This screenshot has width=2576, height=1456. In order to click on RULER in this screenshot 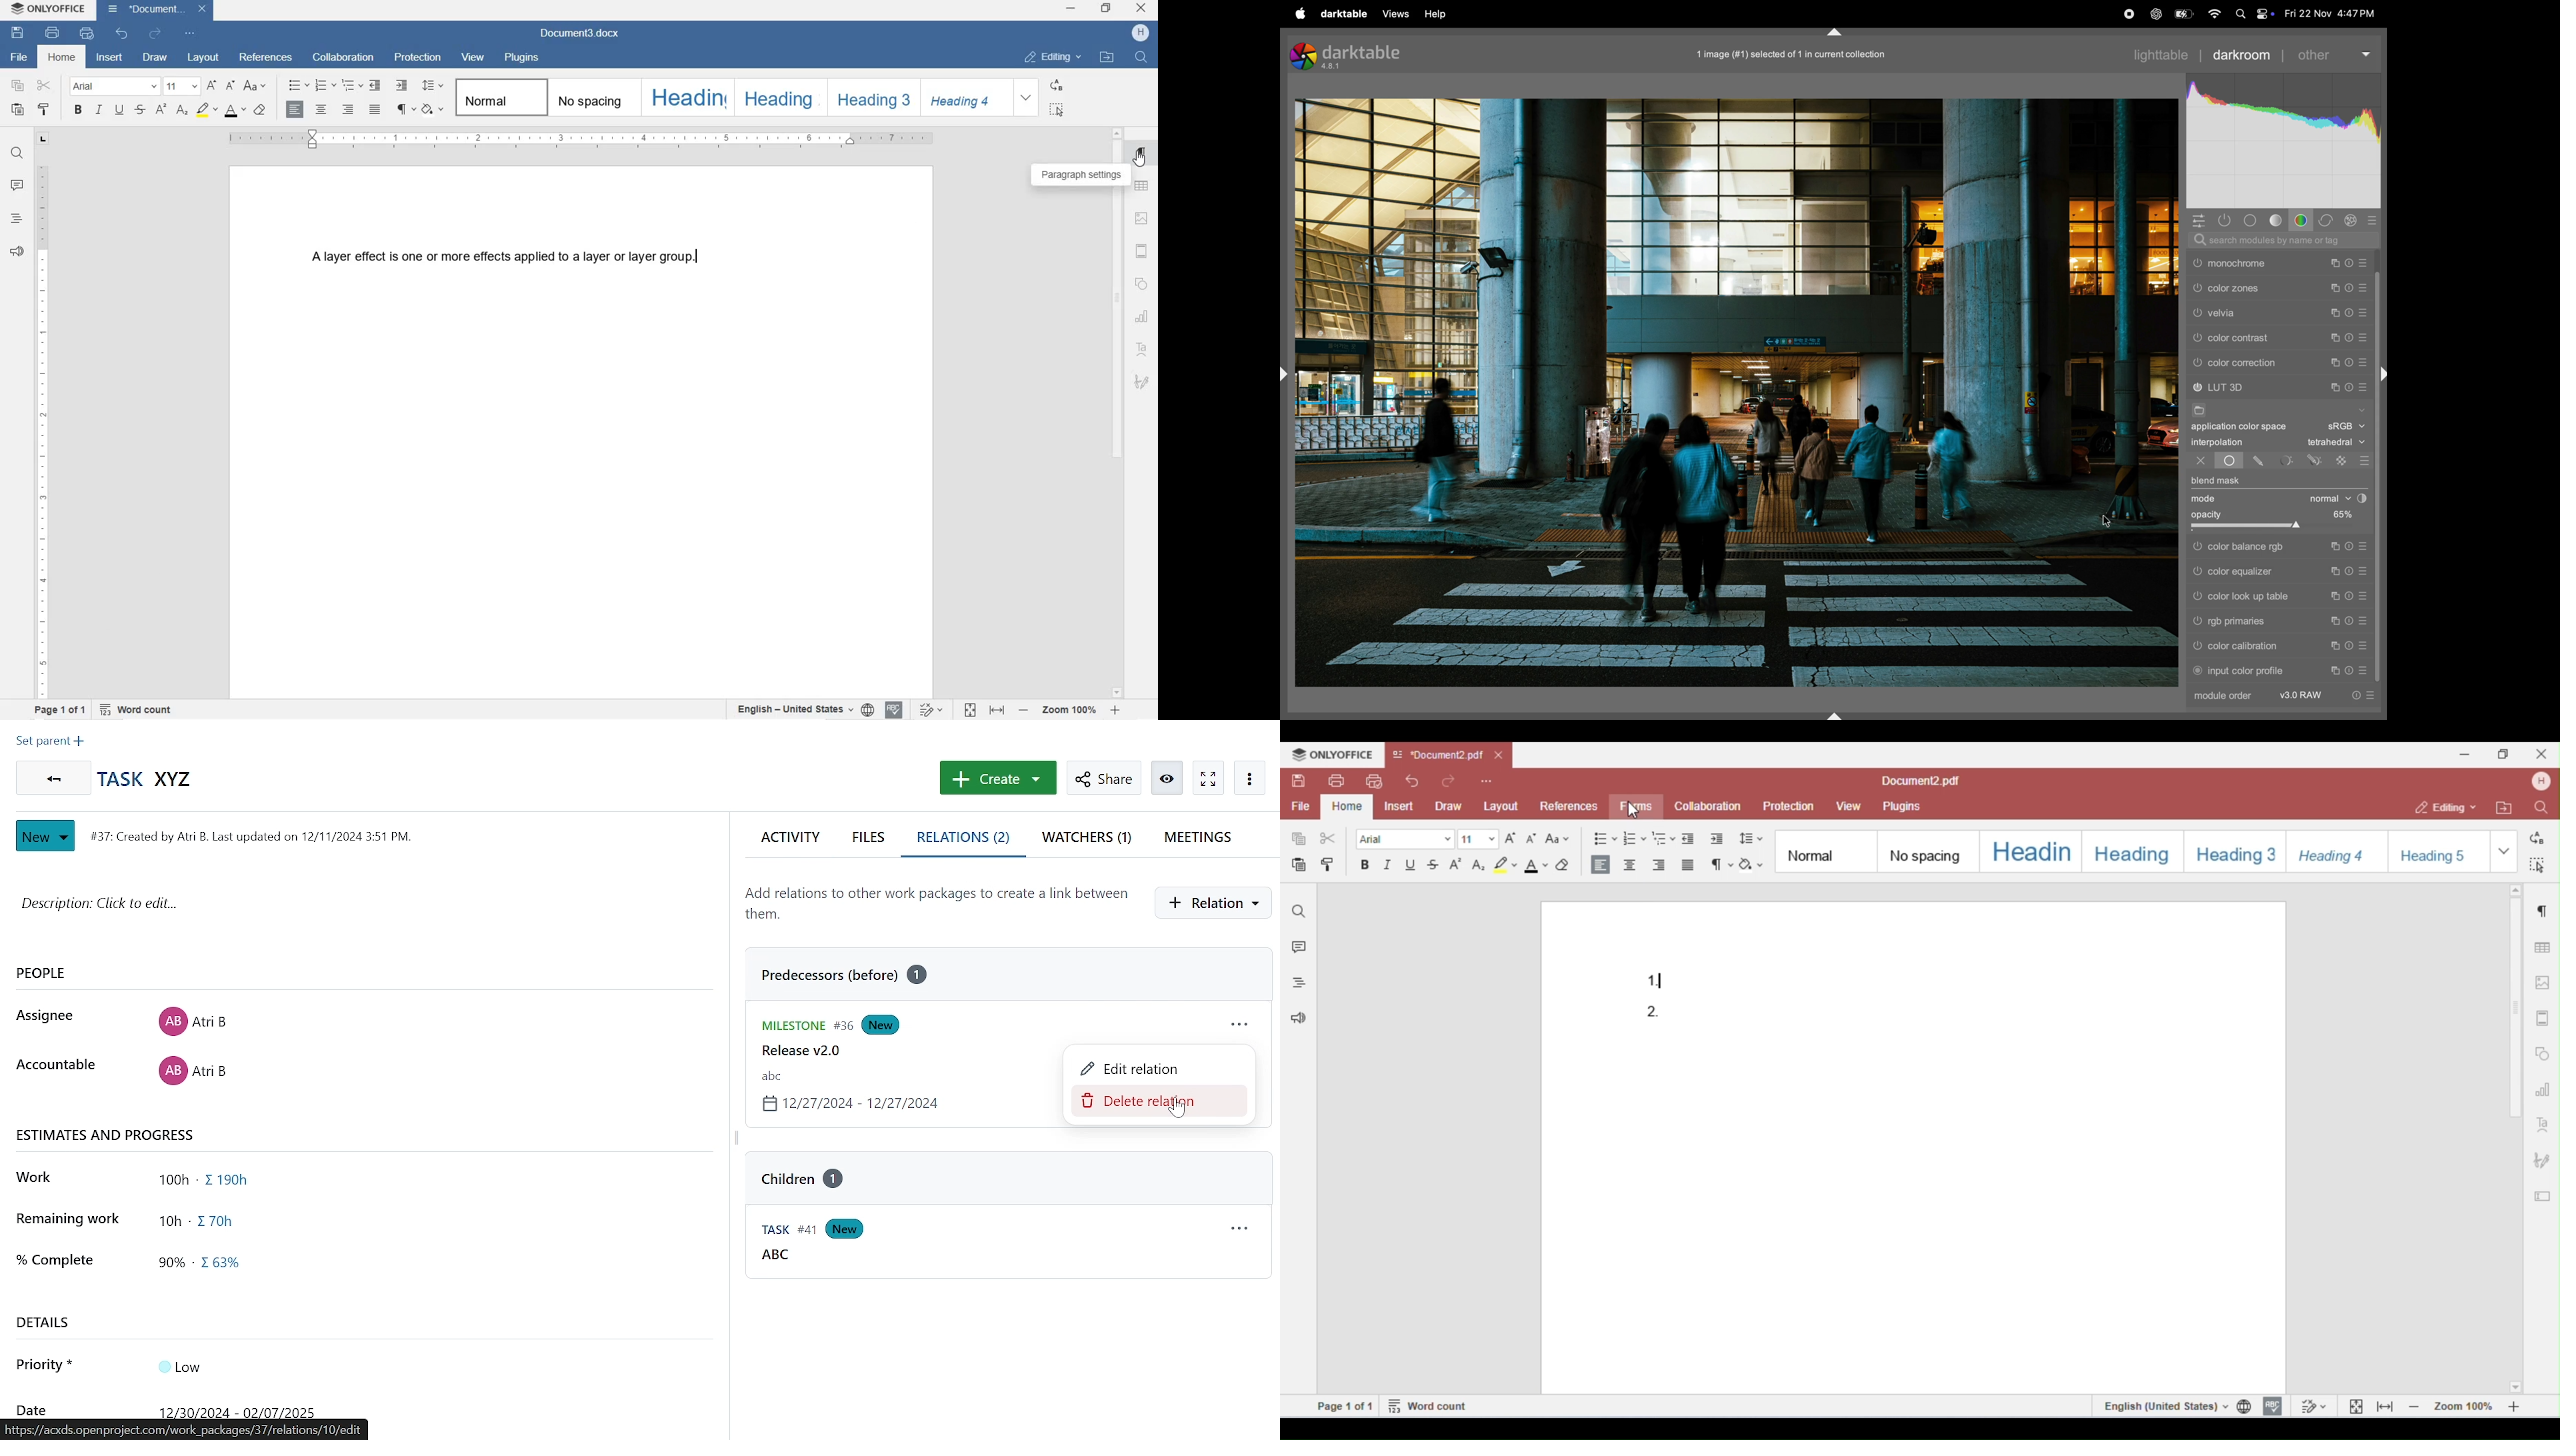, I will do `click(43, 430)`.